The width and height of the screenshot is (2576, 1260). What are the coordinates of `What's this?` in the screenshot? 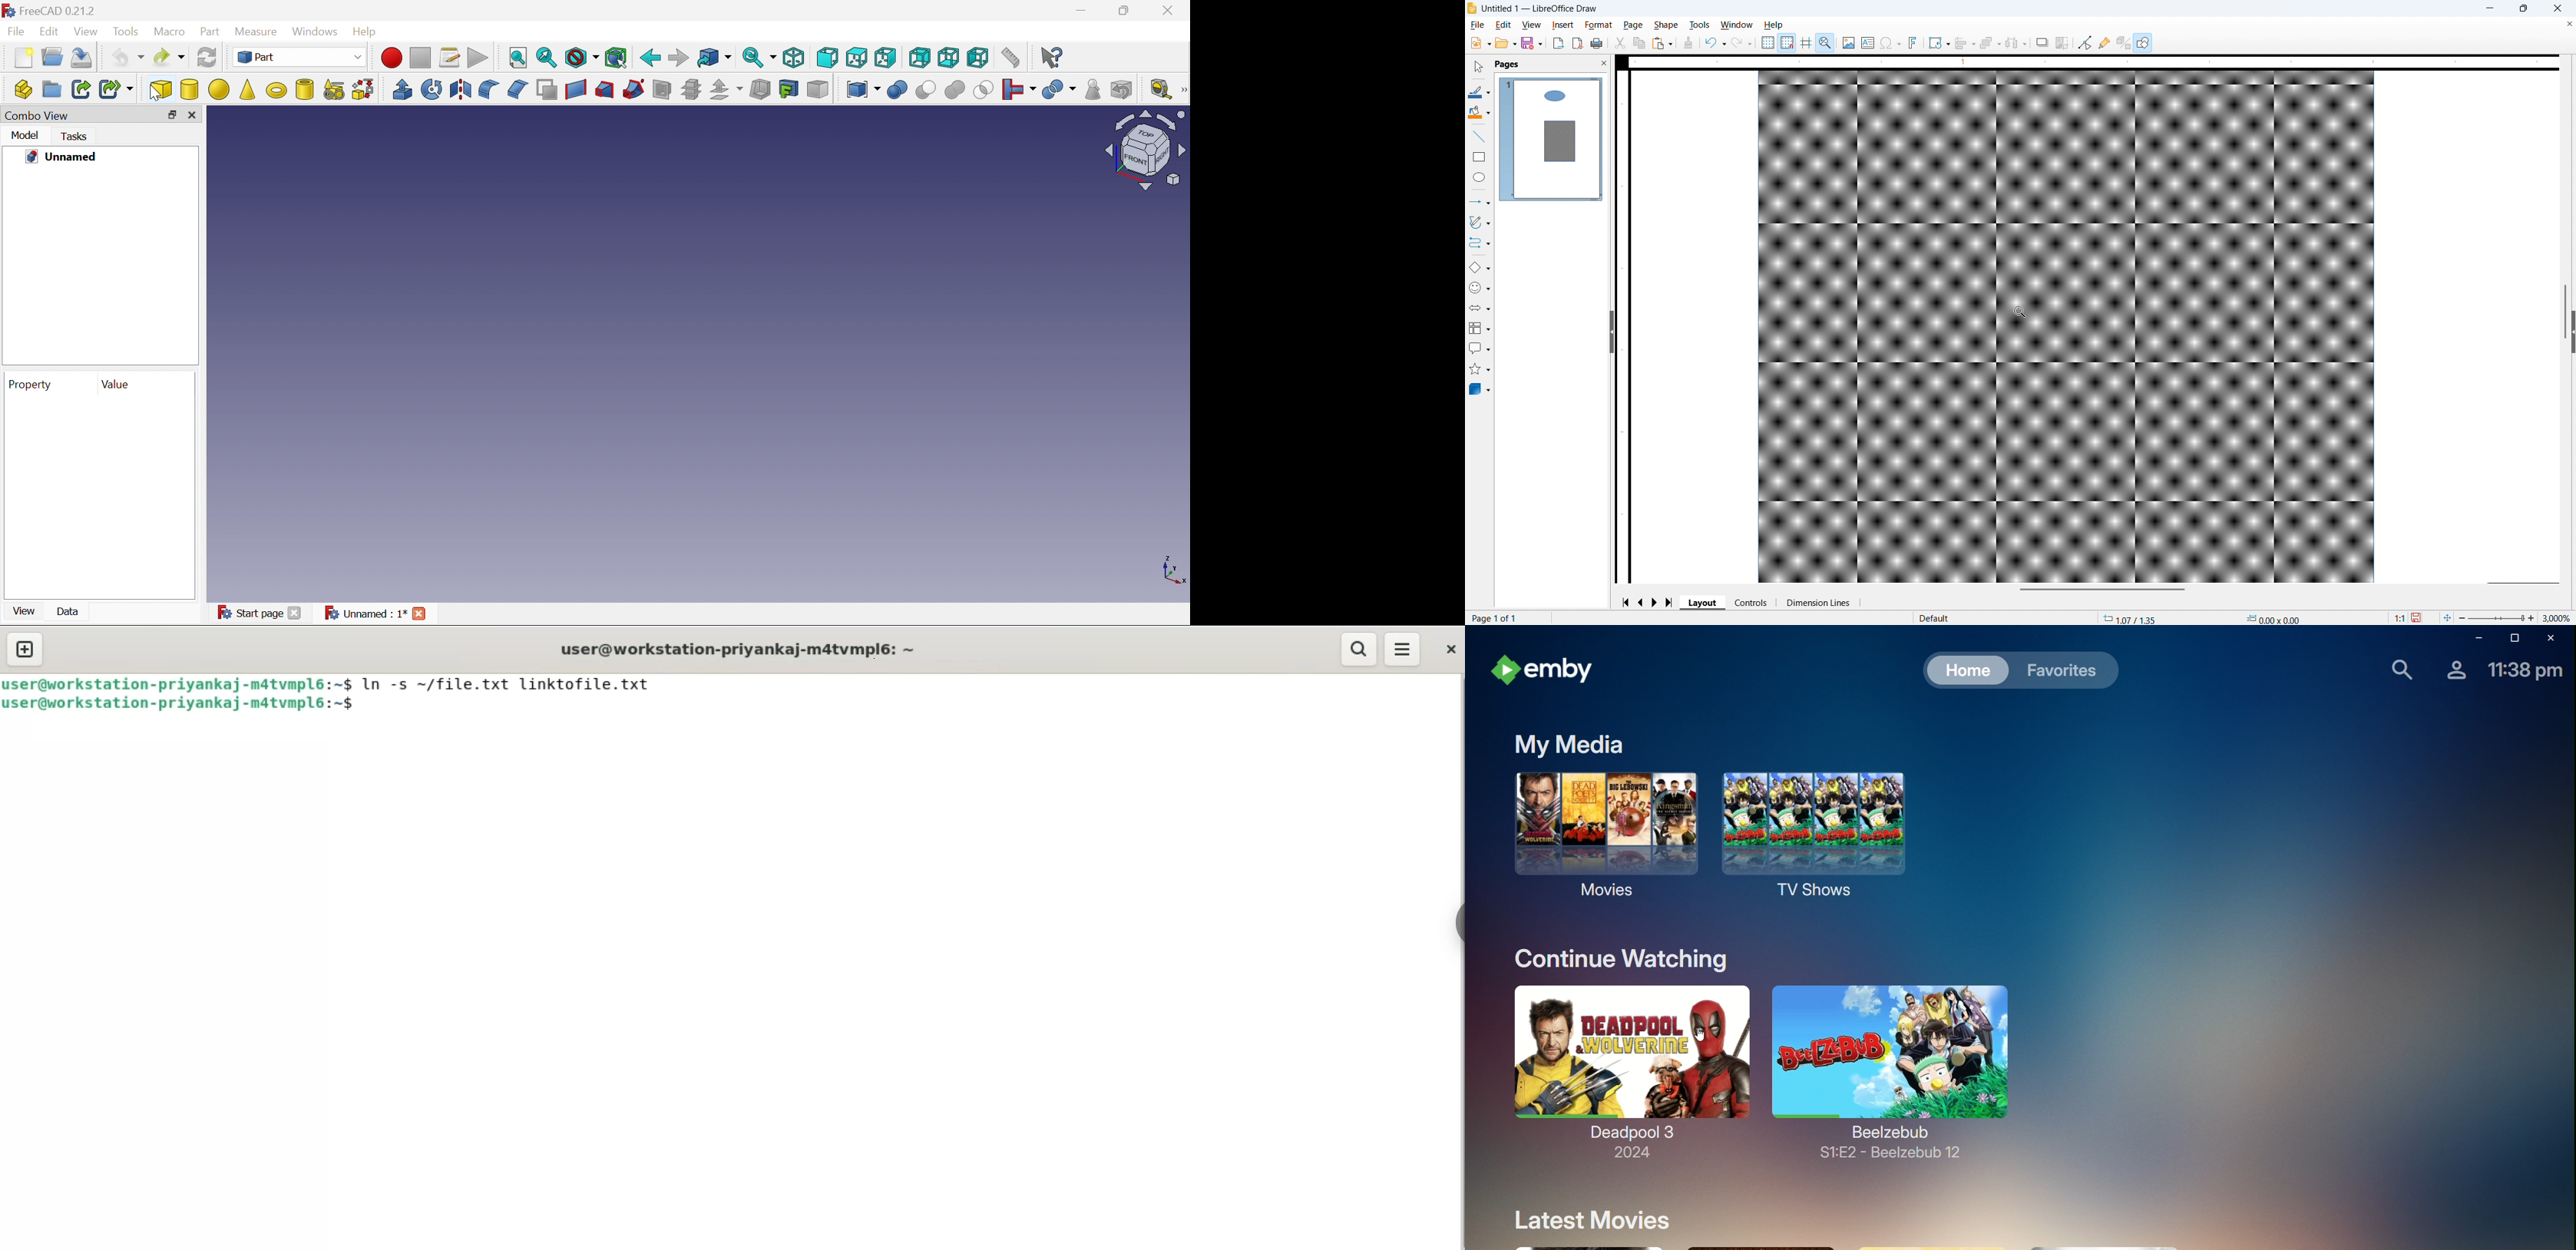 It's located at (1053, 56).